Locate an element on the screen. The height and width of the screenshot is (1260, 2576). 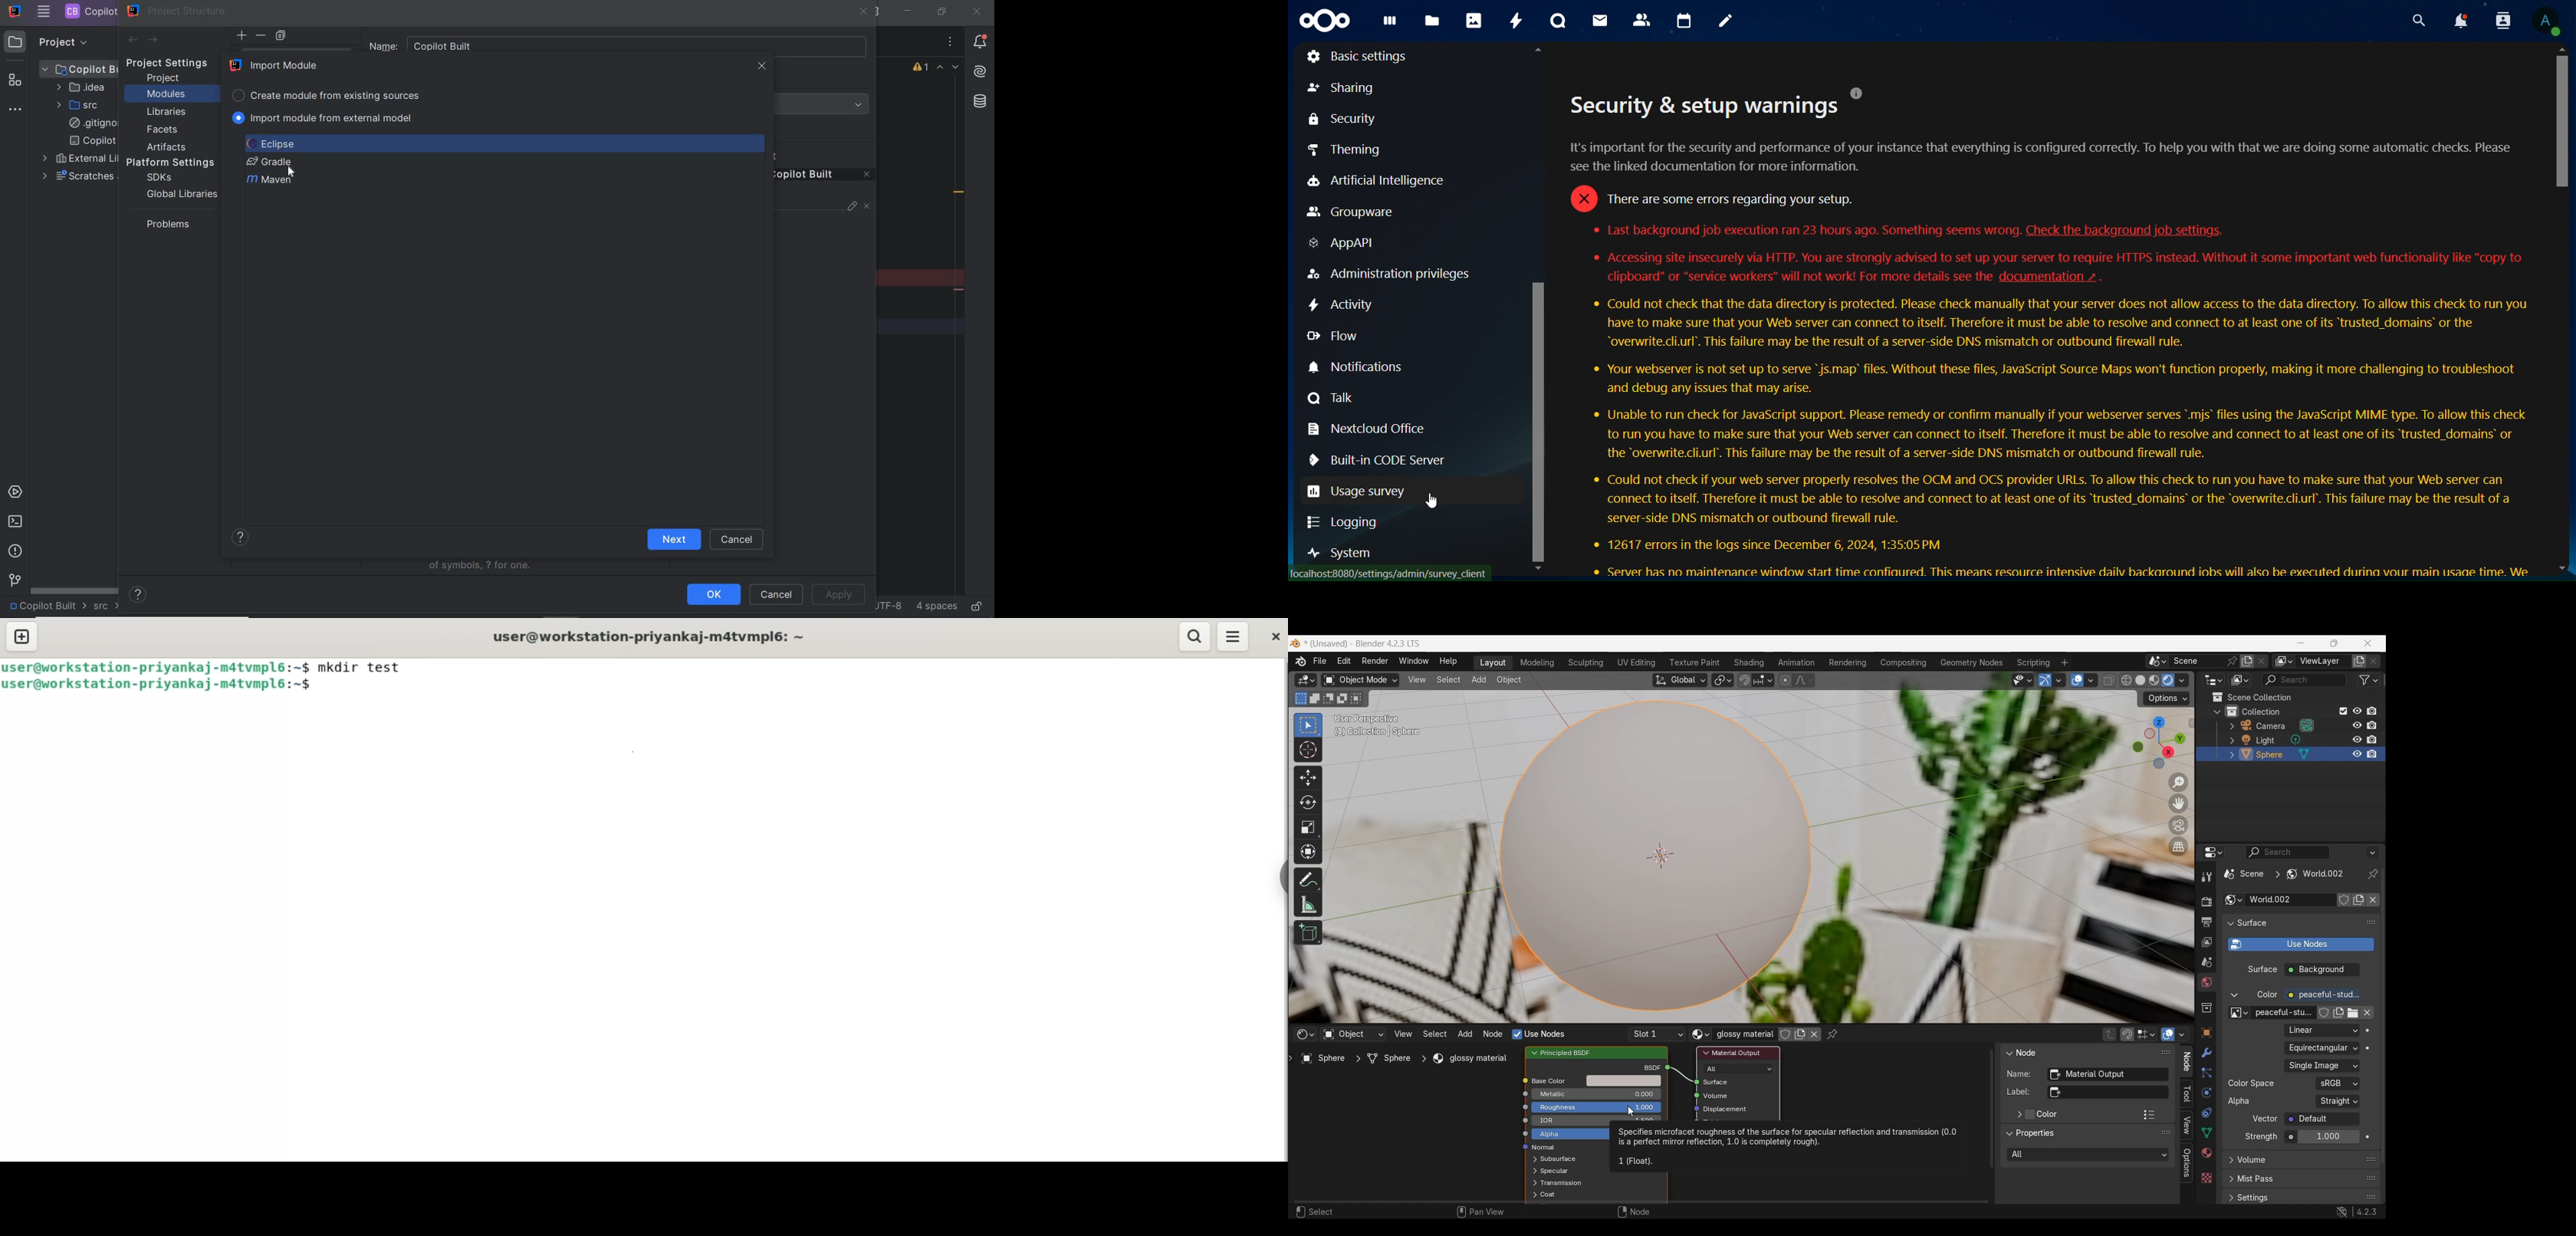
search contacts is located at coordinates (2503, 20).